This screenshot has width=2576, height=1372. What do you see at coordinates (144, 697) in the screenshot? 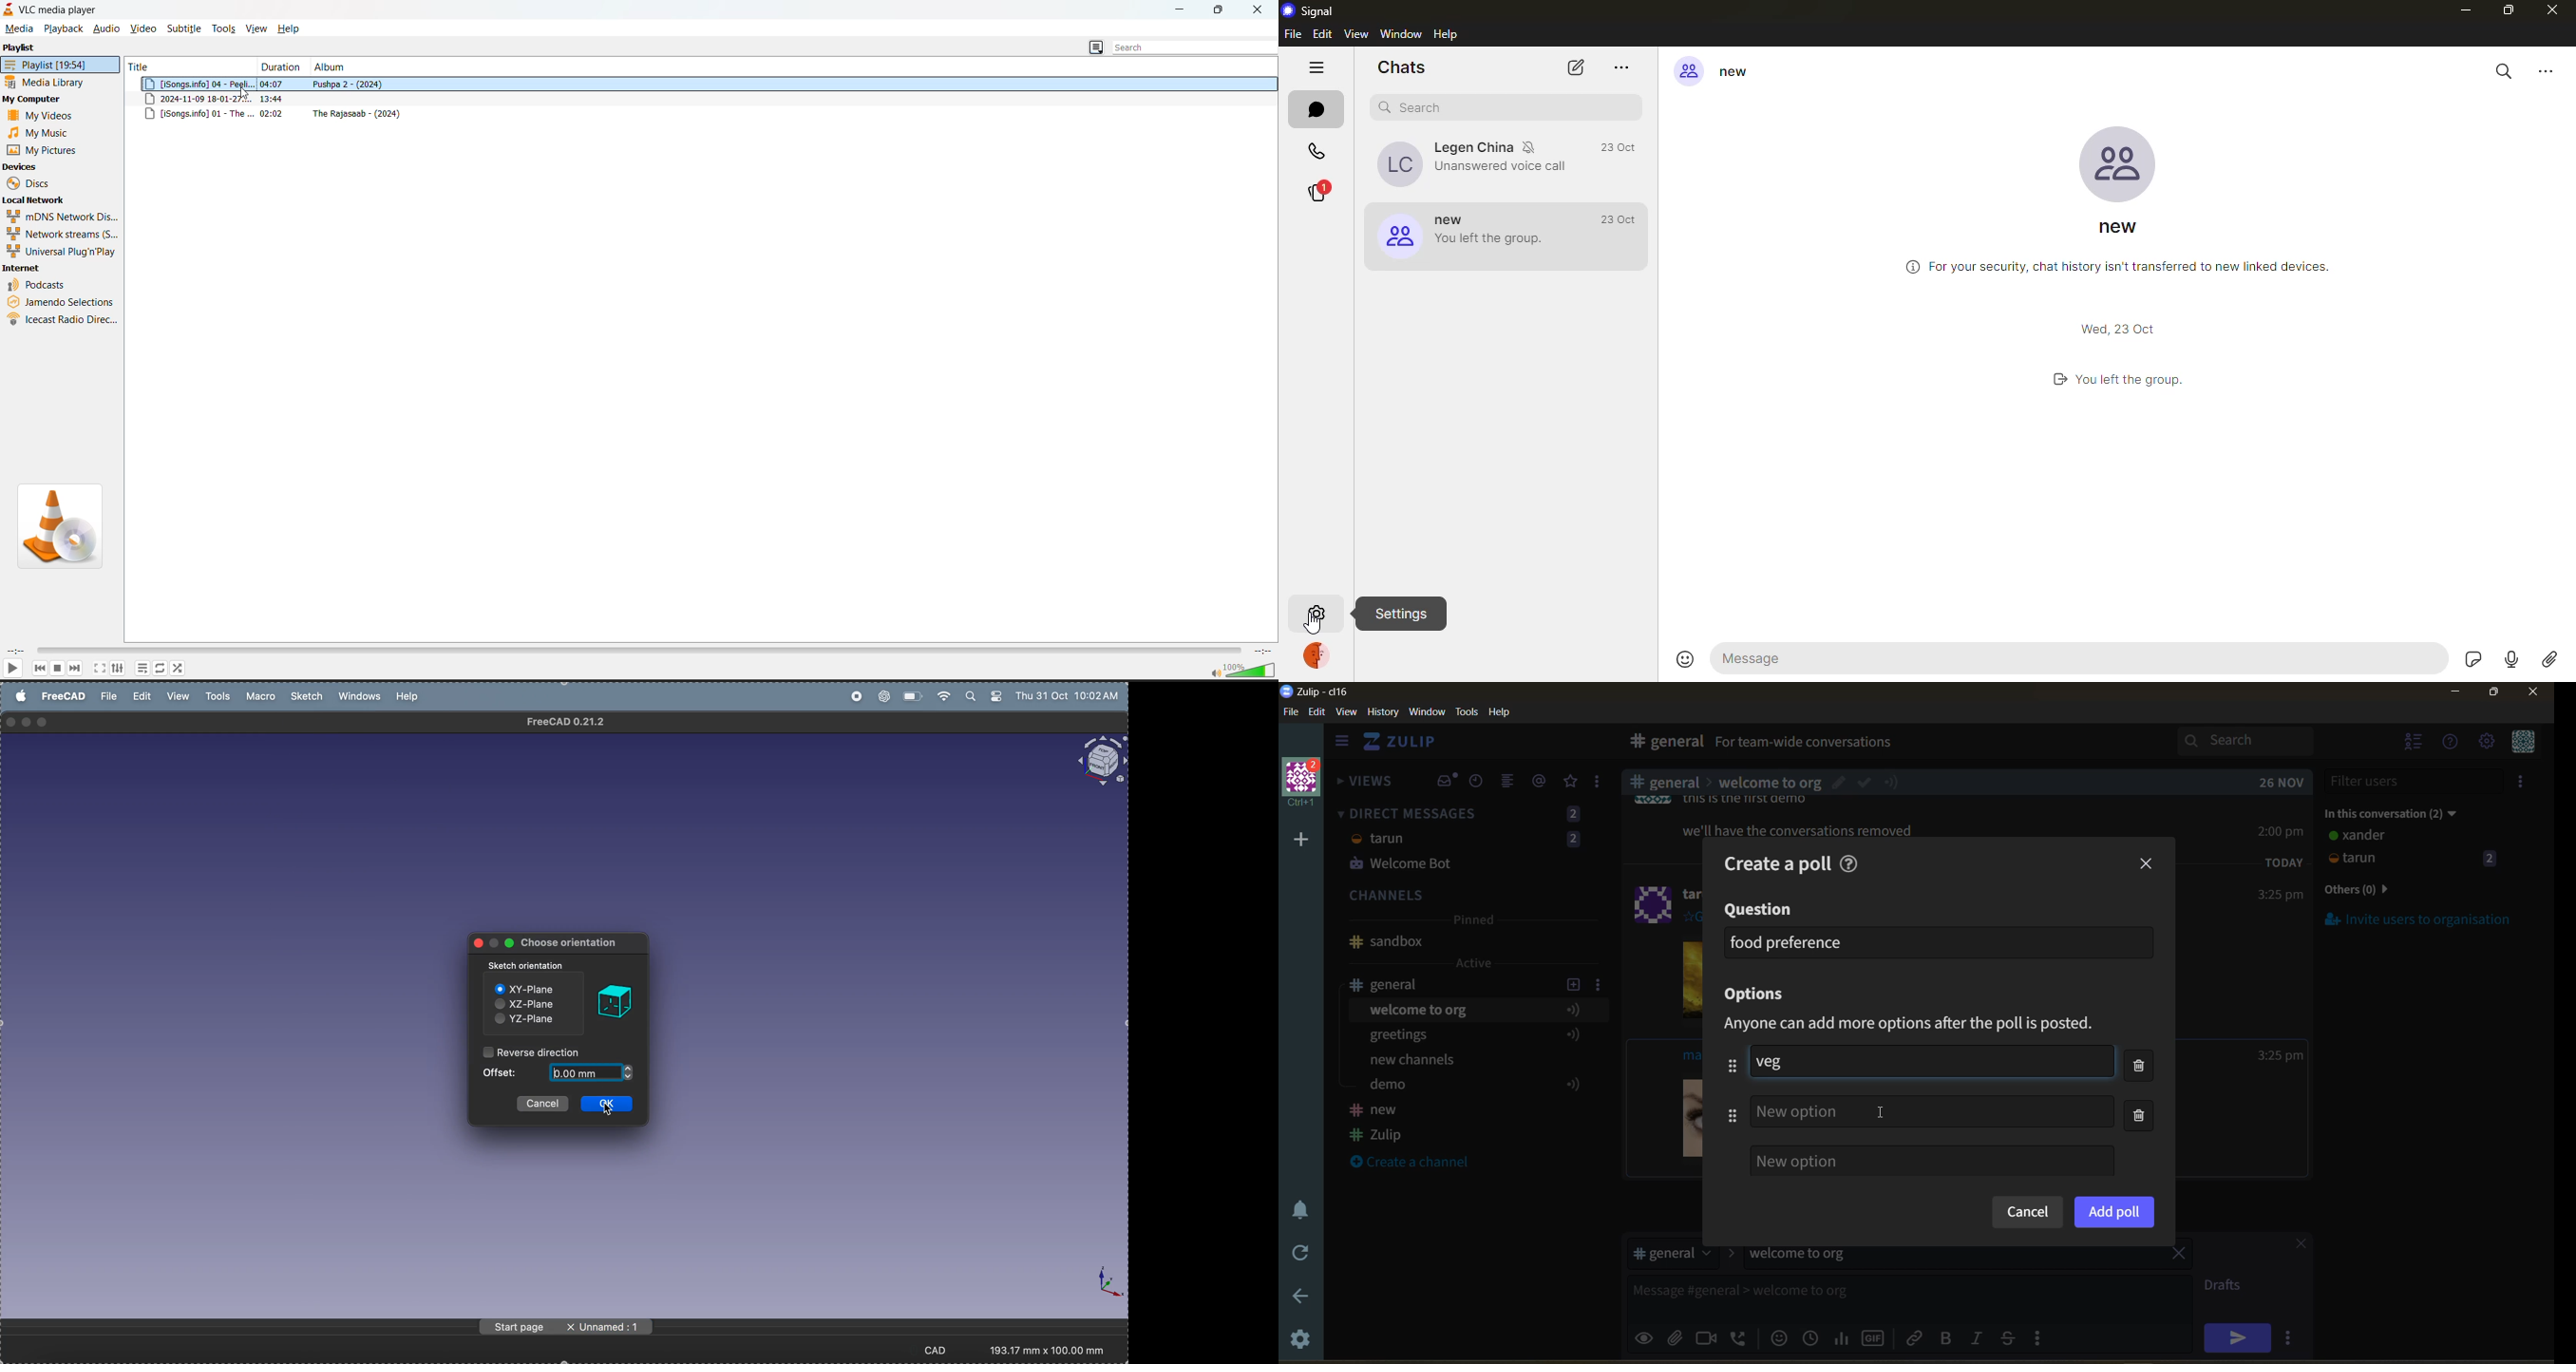
I see `edit` at bounding box center [144, 697].